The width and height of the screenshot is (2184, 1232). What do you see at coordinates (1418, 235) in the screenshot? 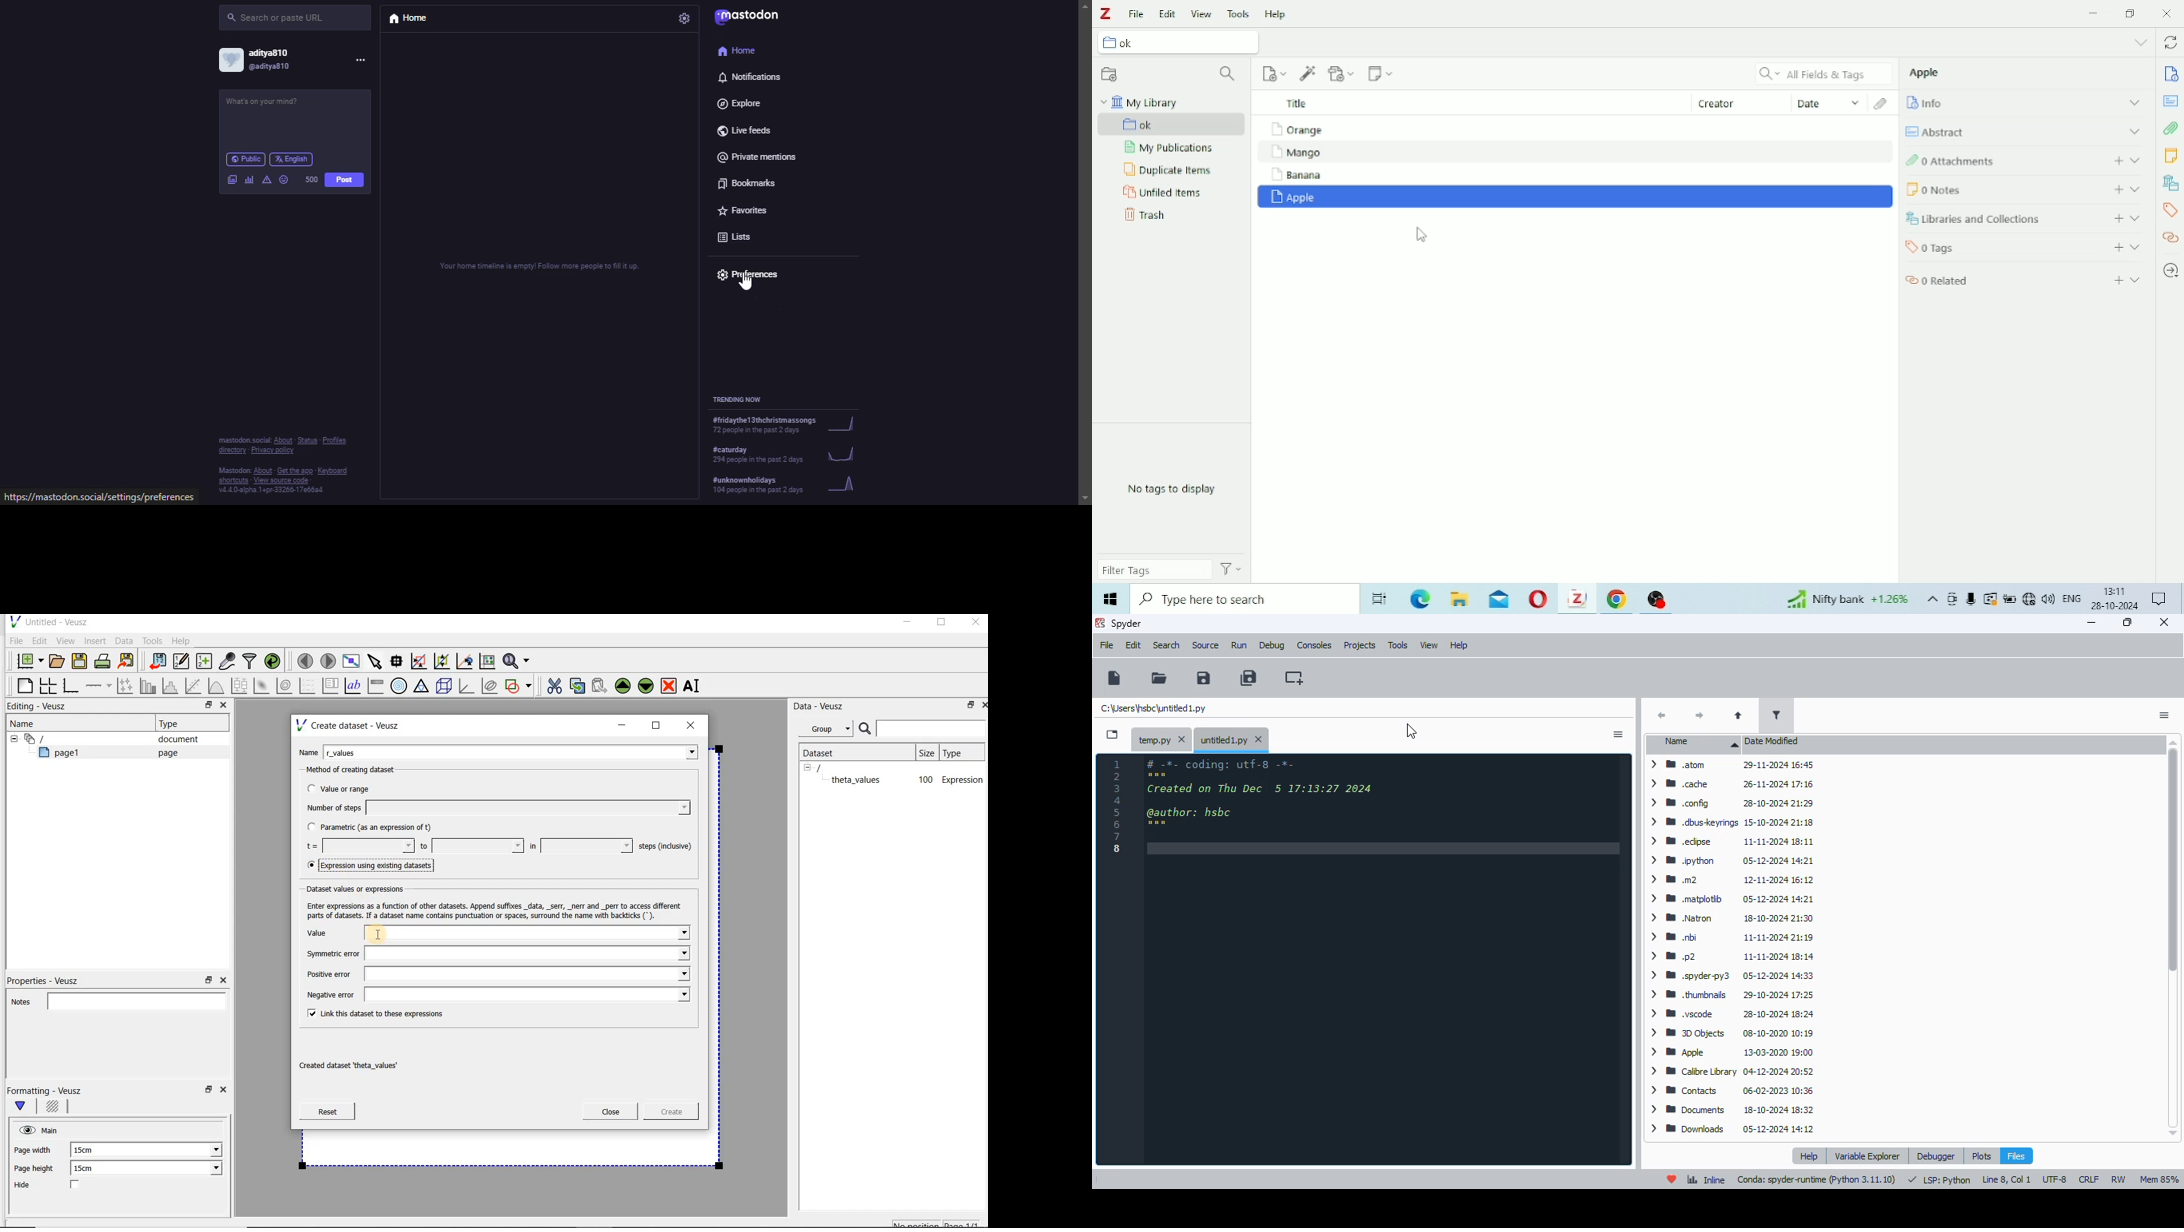
I see `cursor` at bounding box center [1418, 235].